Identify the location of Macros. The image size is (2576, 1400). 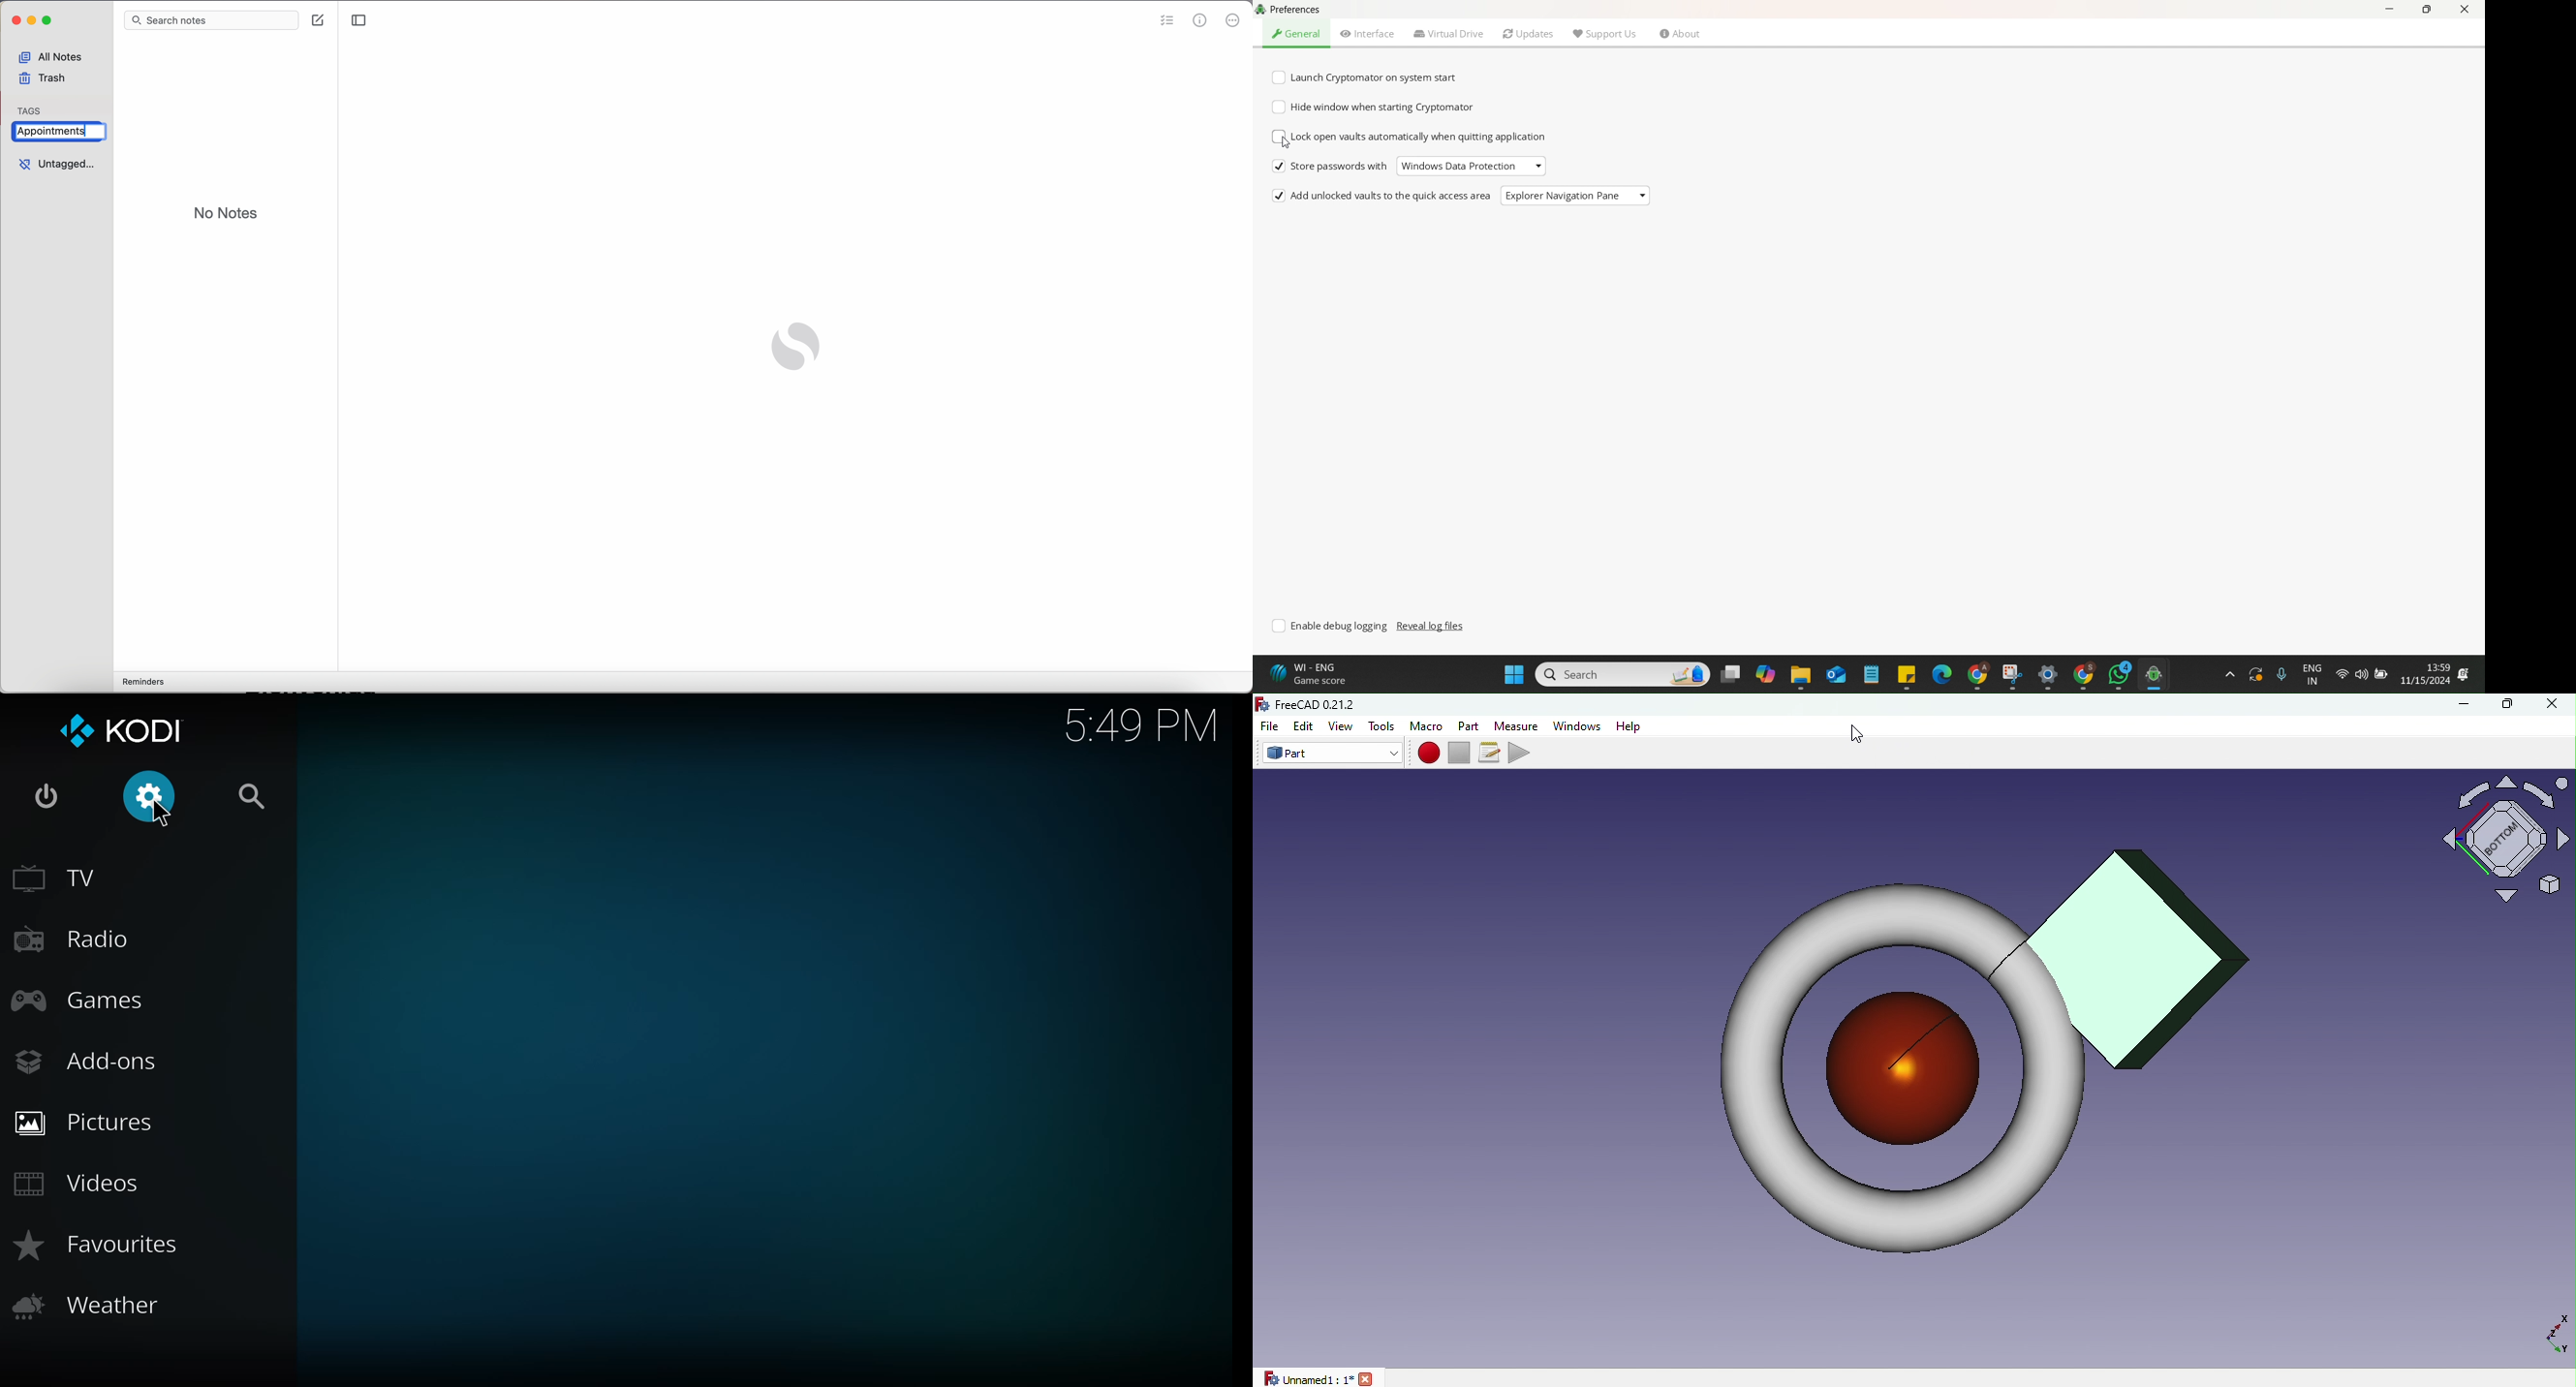
(1488, 752).